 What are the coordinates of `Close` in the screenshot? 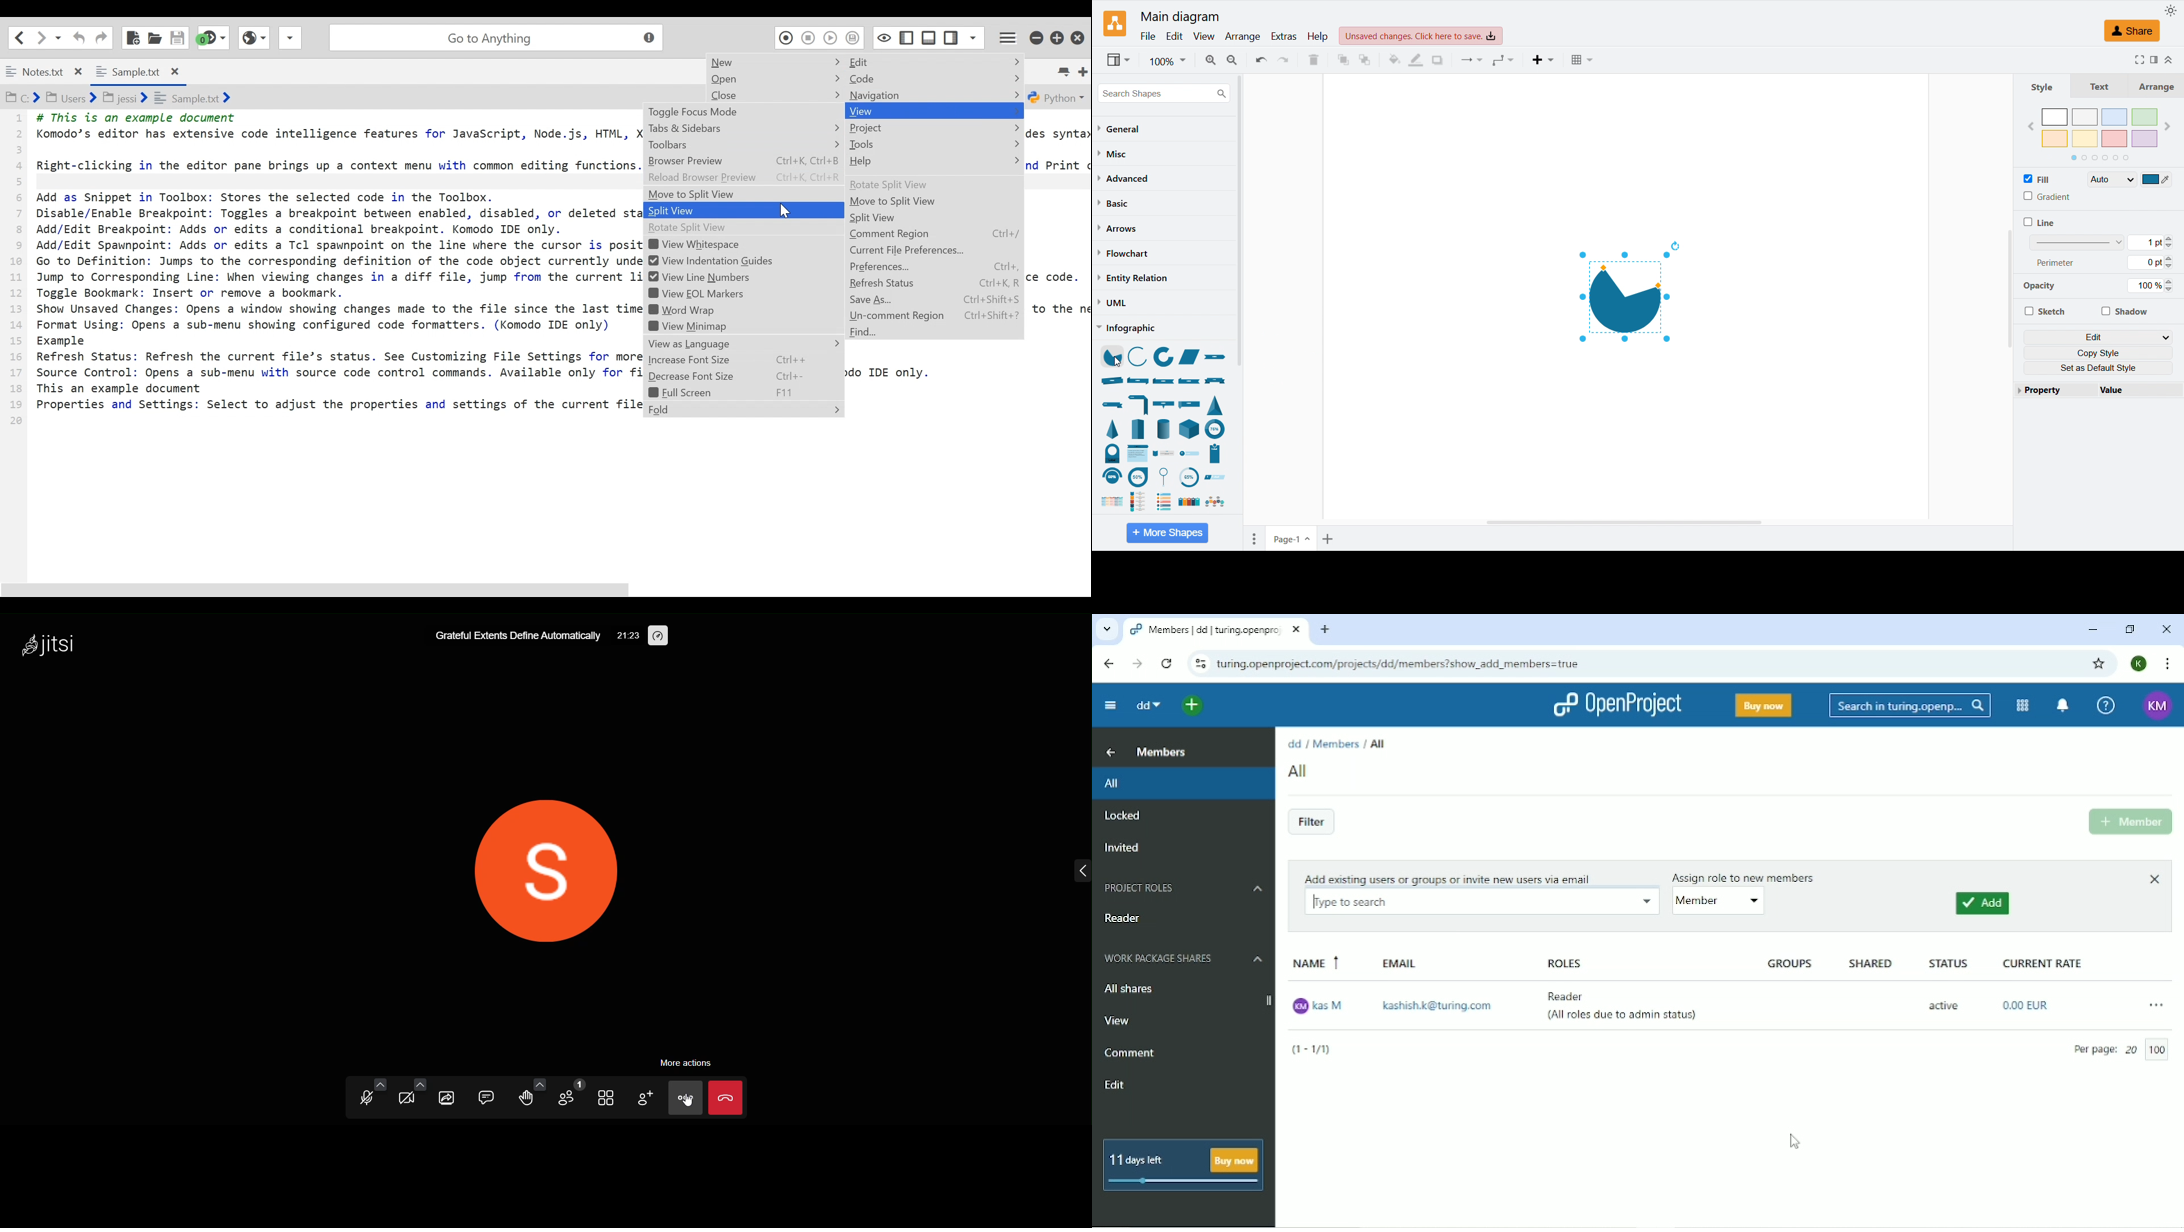 It's located at (2153, 879).